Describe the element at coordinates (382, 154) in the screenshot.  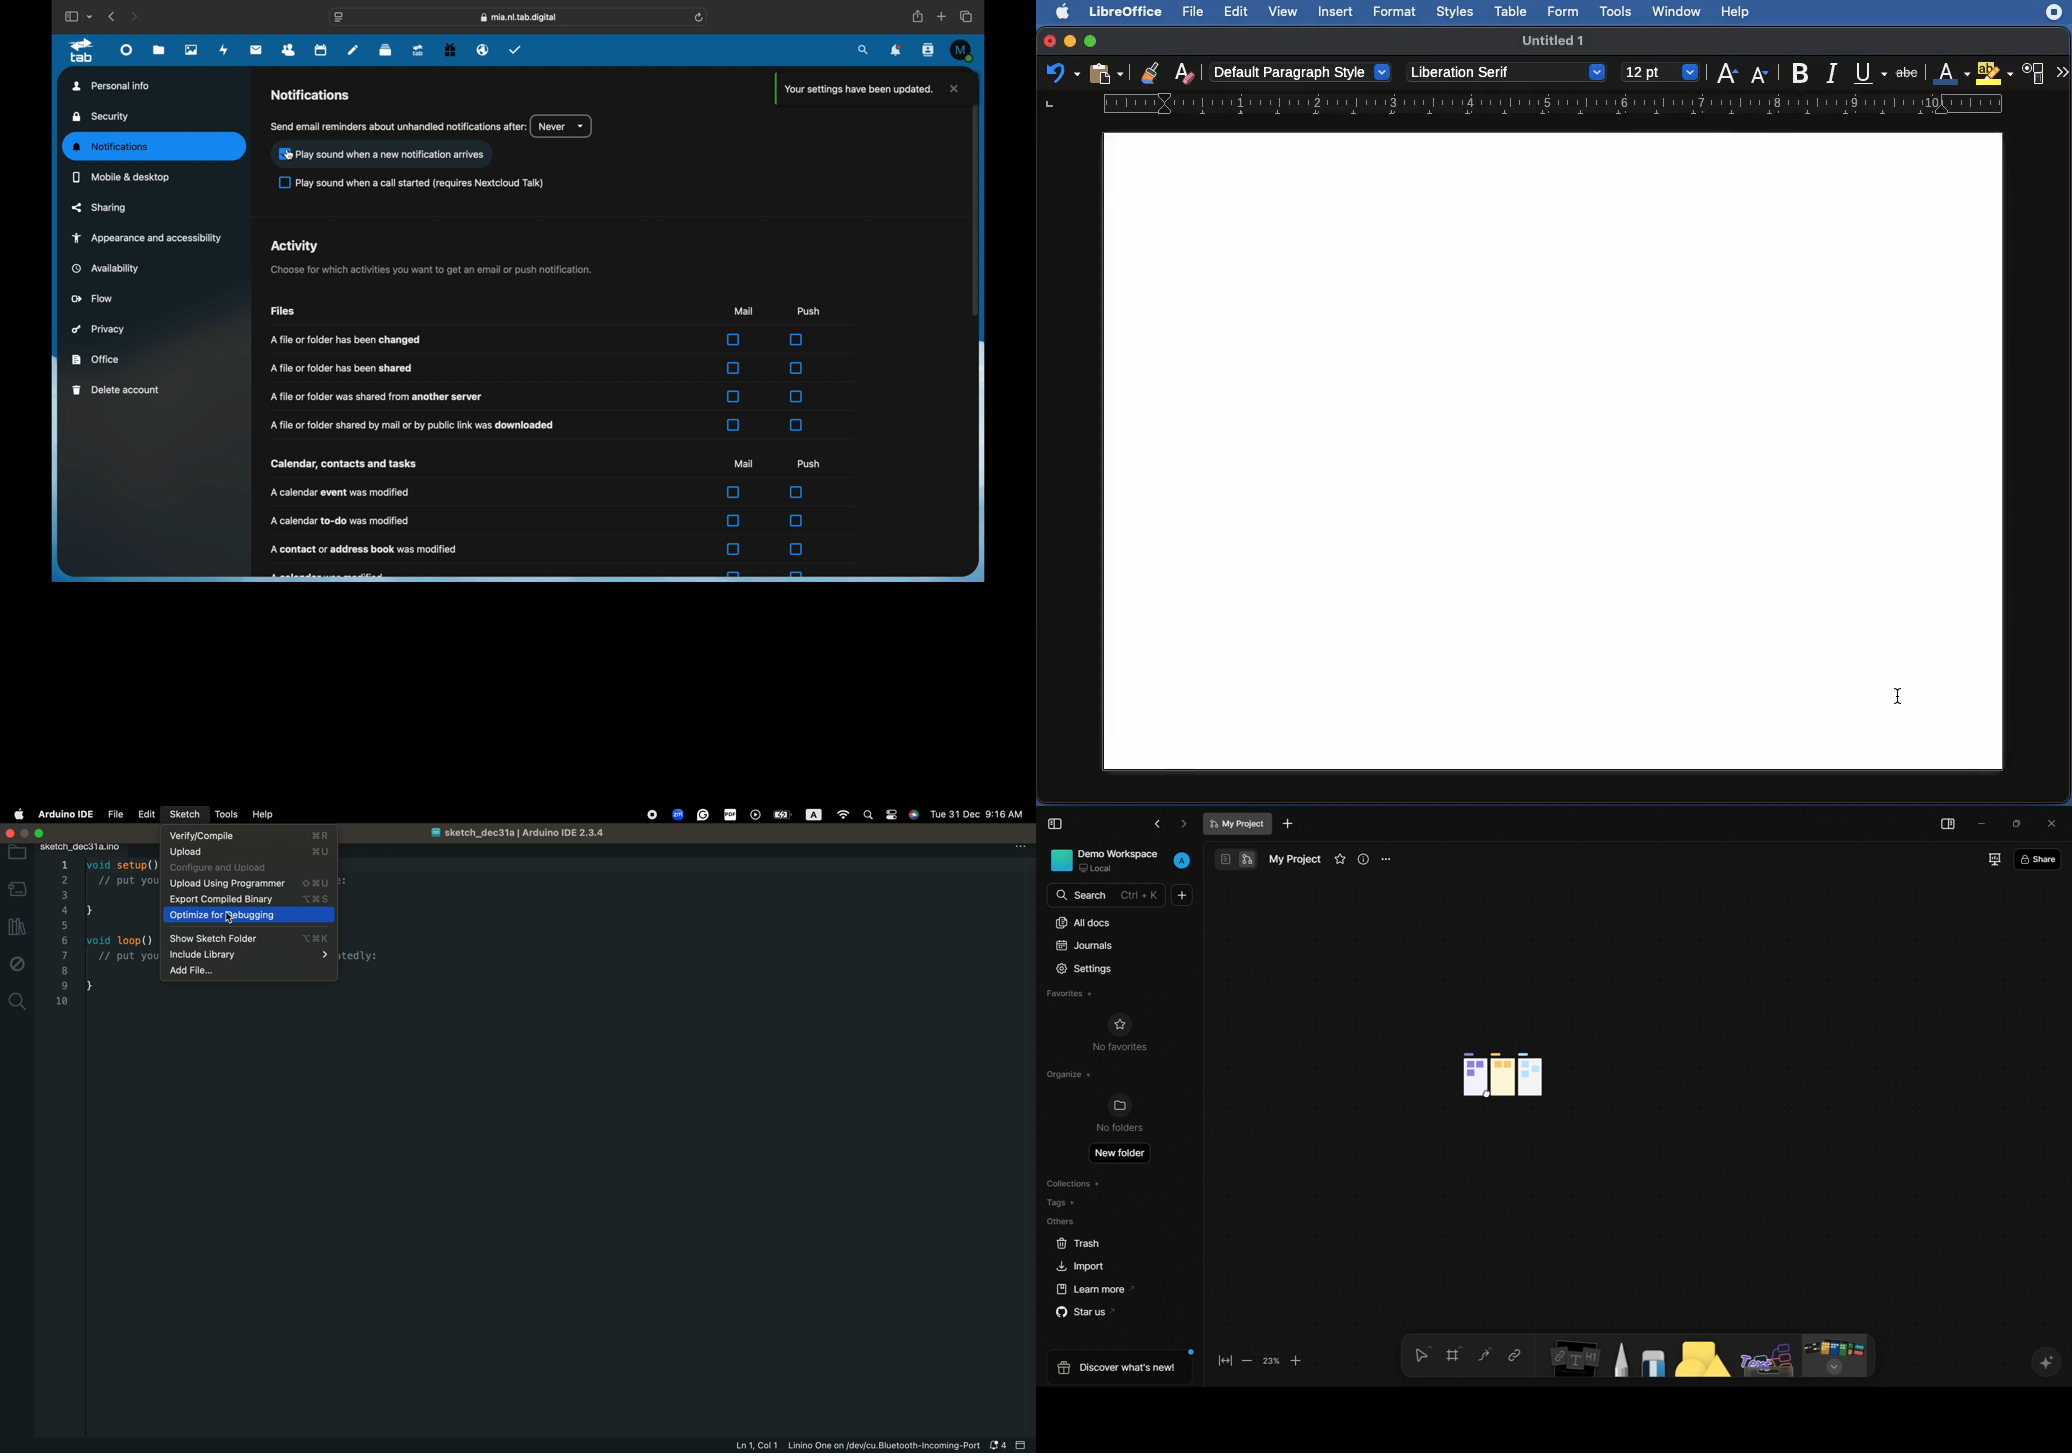
I see `check box` at that location.